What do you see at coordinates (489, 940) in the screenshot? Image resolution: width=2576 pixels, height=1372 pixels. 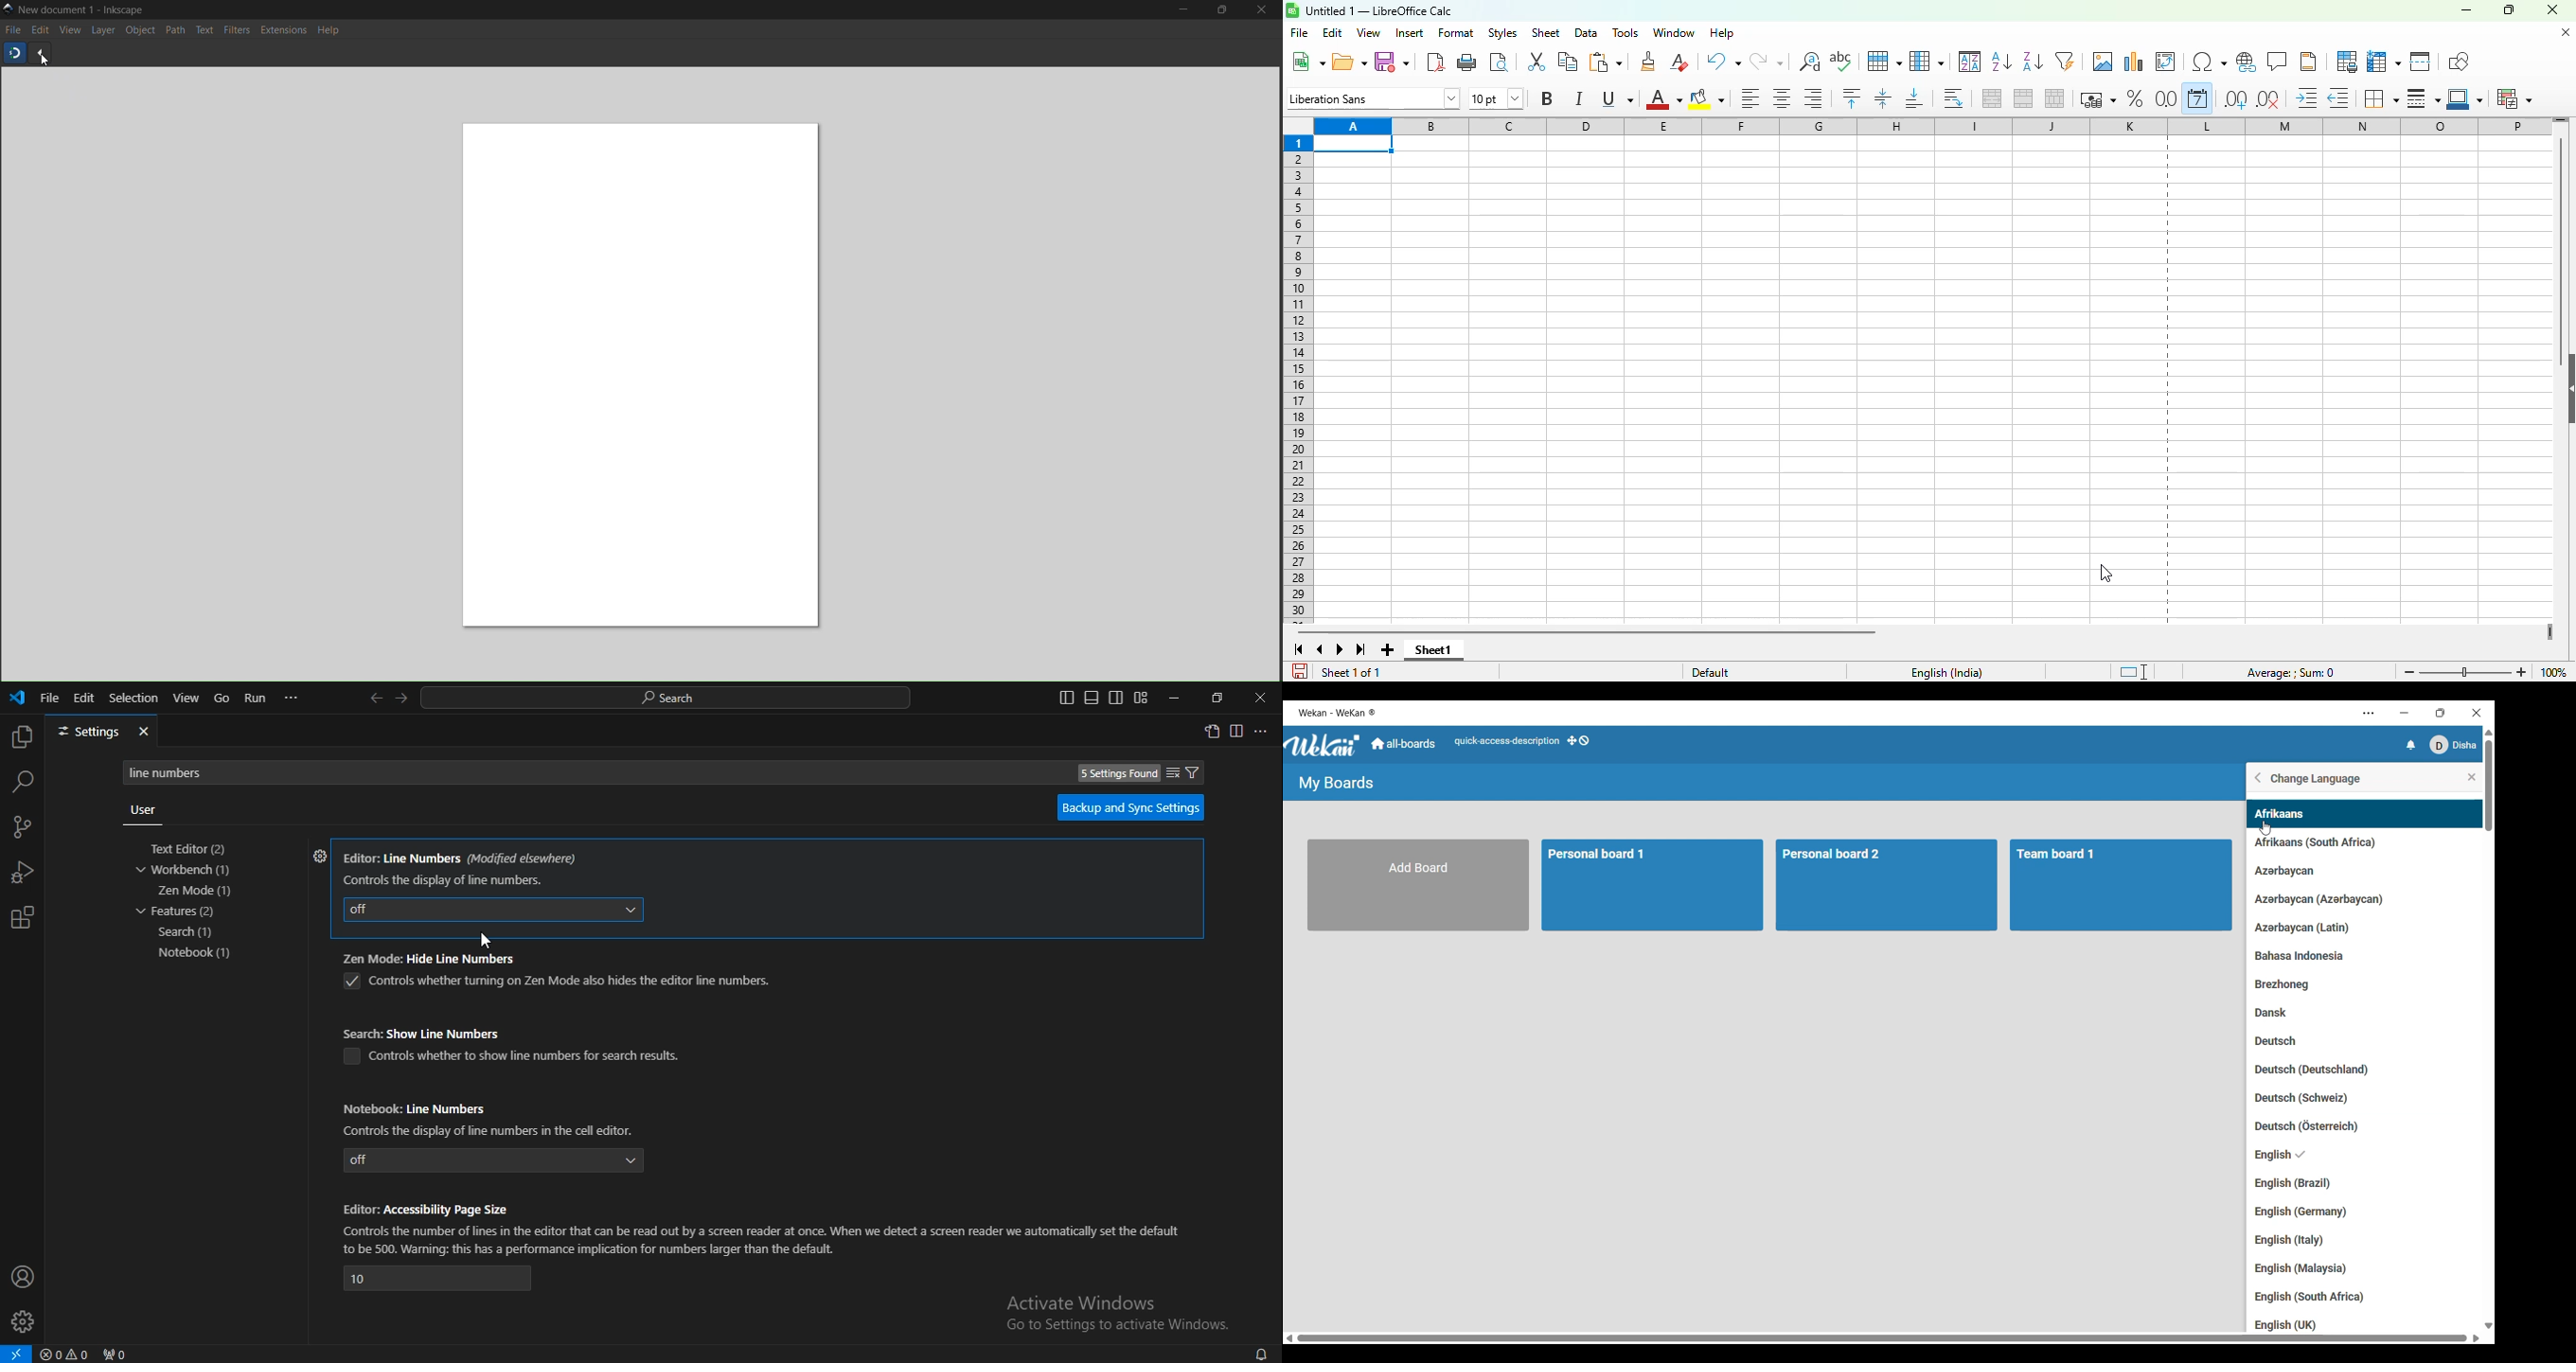 I see `cursor` at bounding box center [489, 940].